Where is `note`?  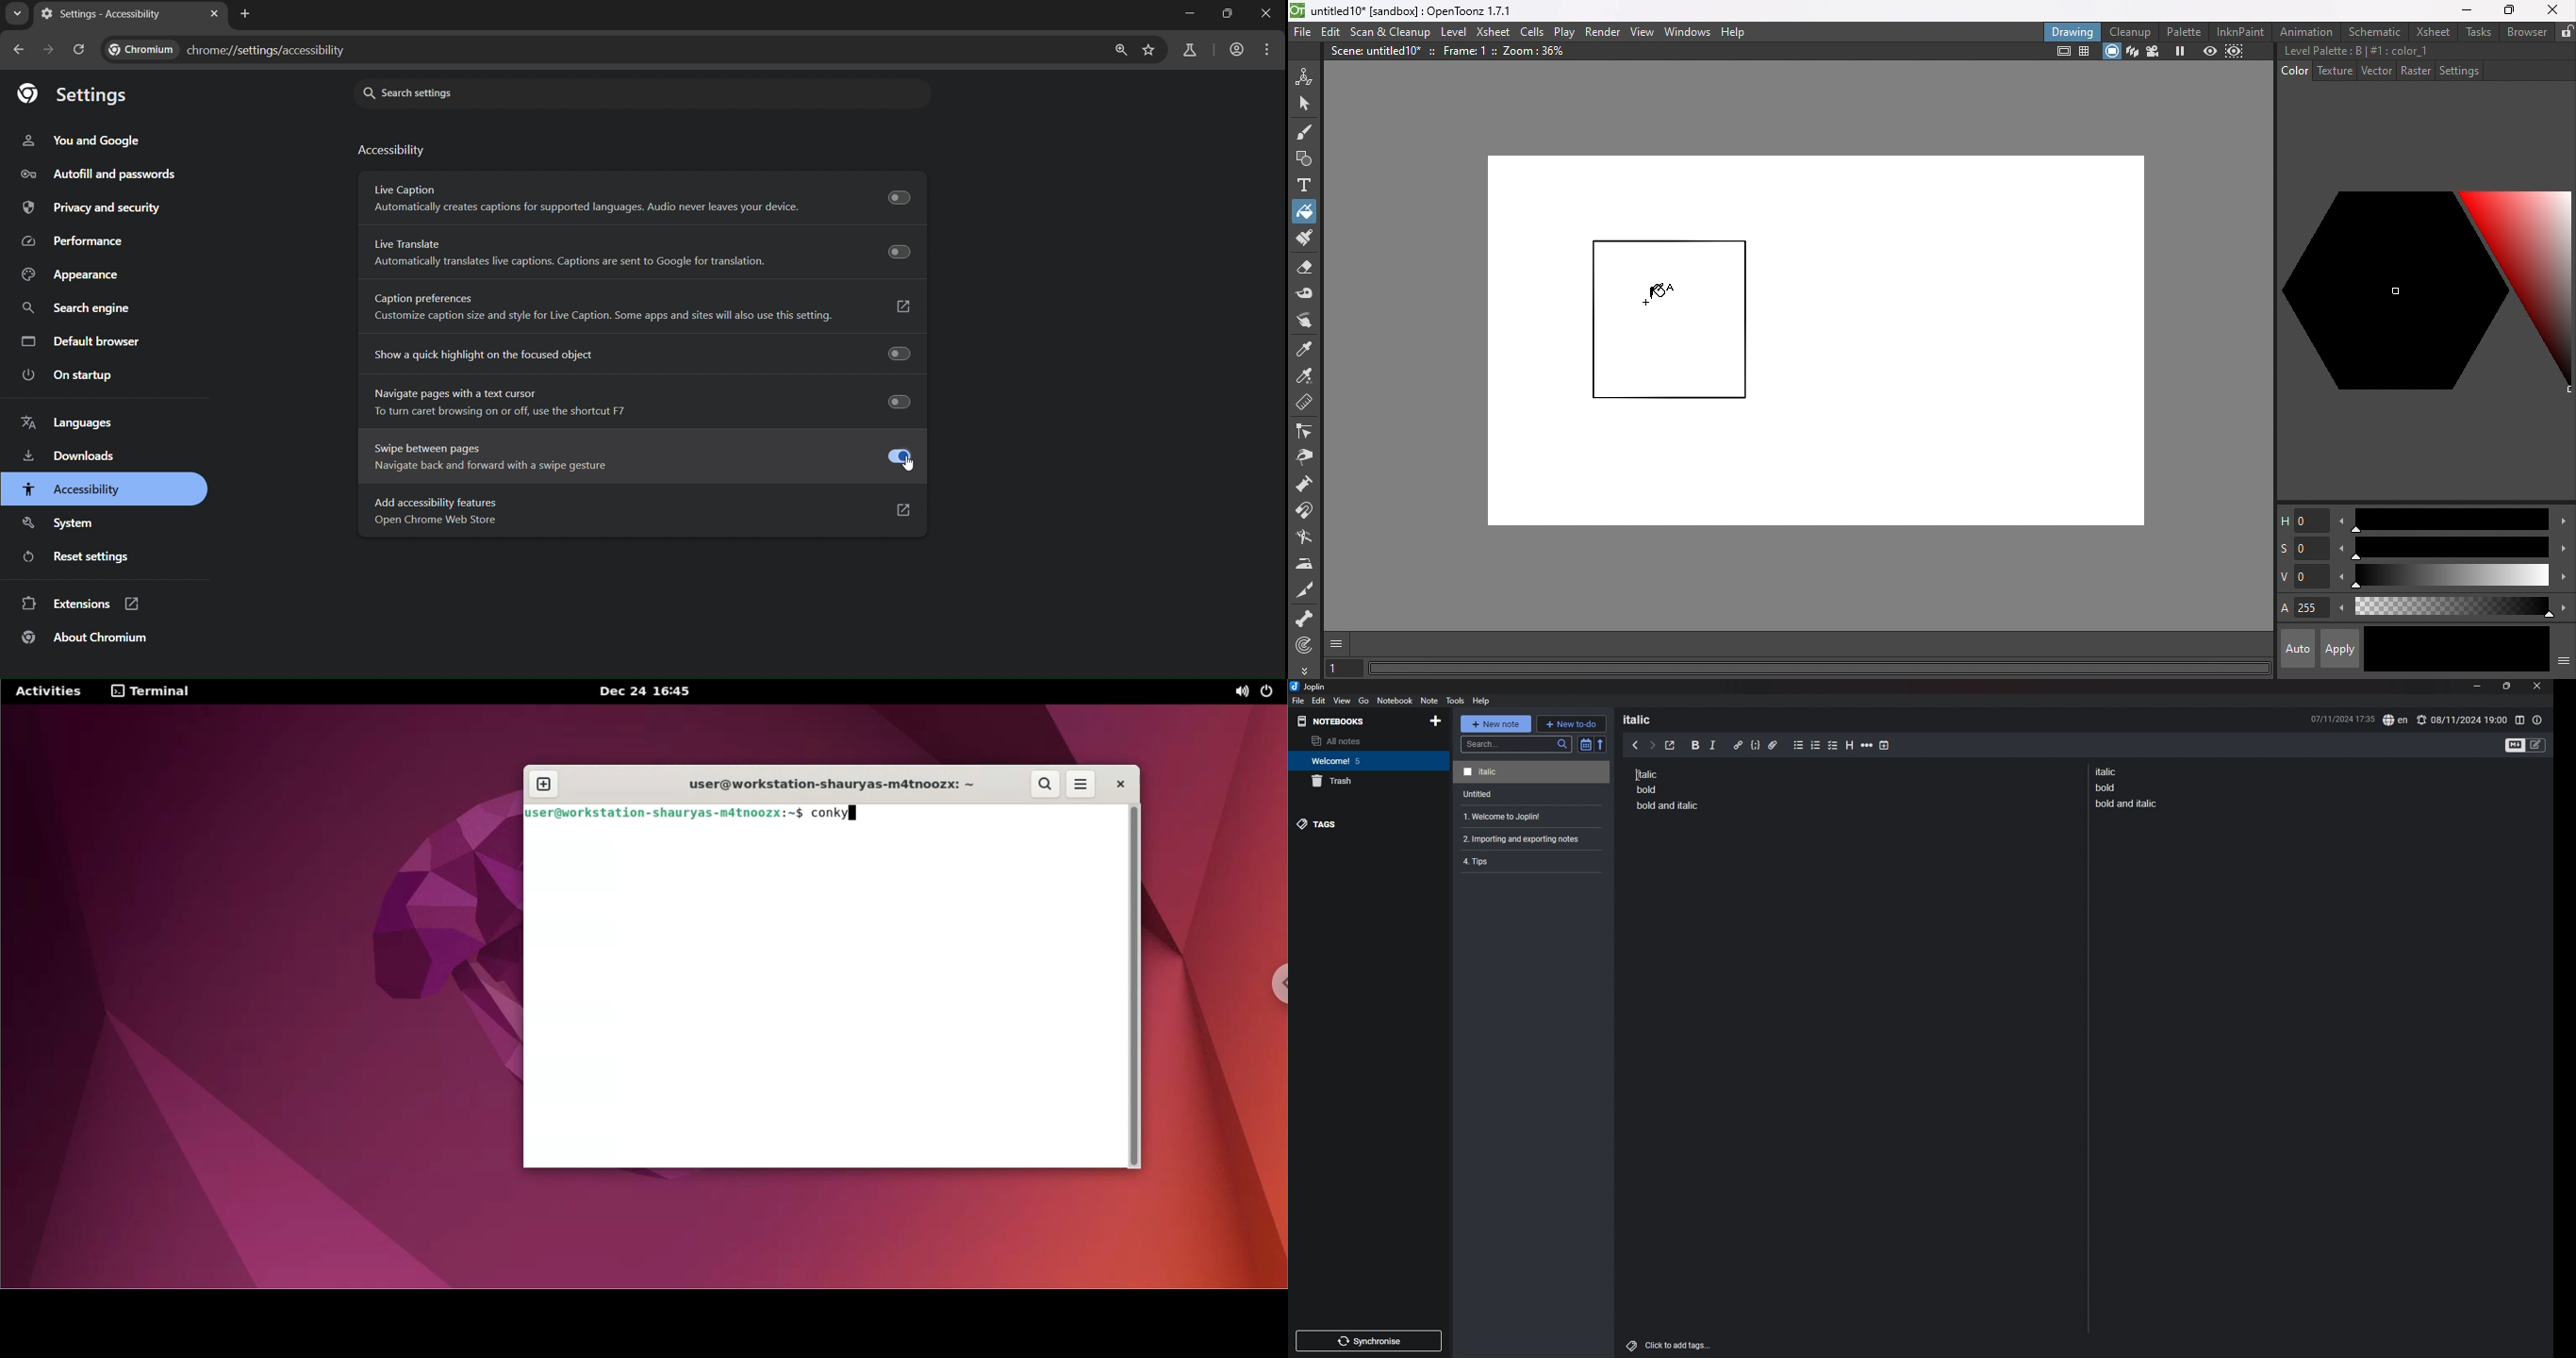
note is located at coordinates (1533, 794).